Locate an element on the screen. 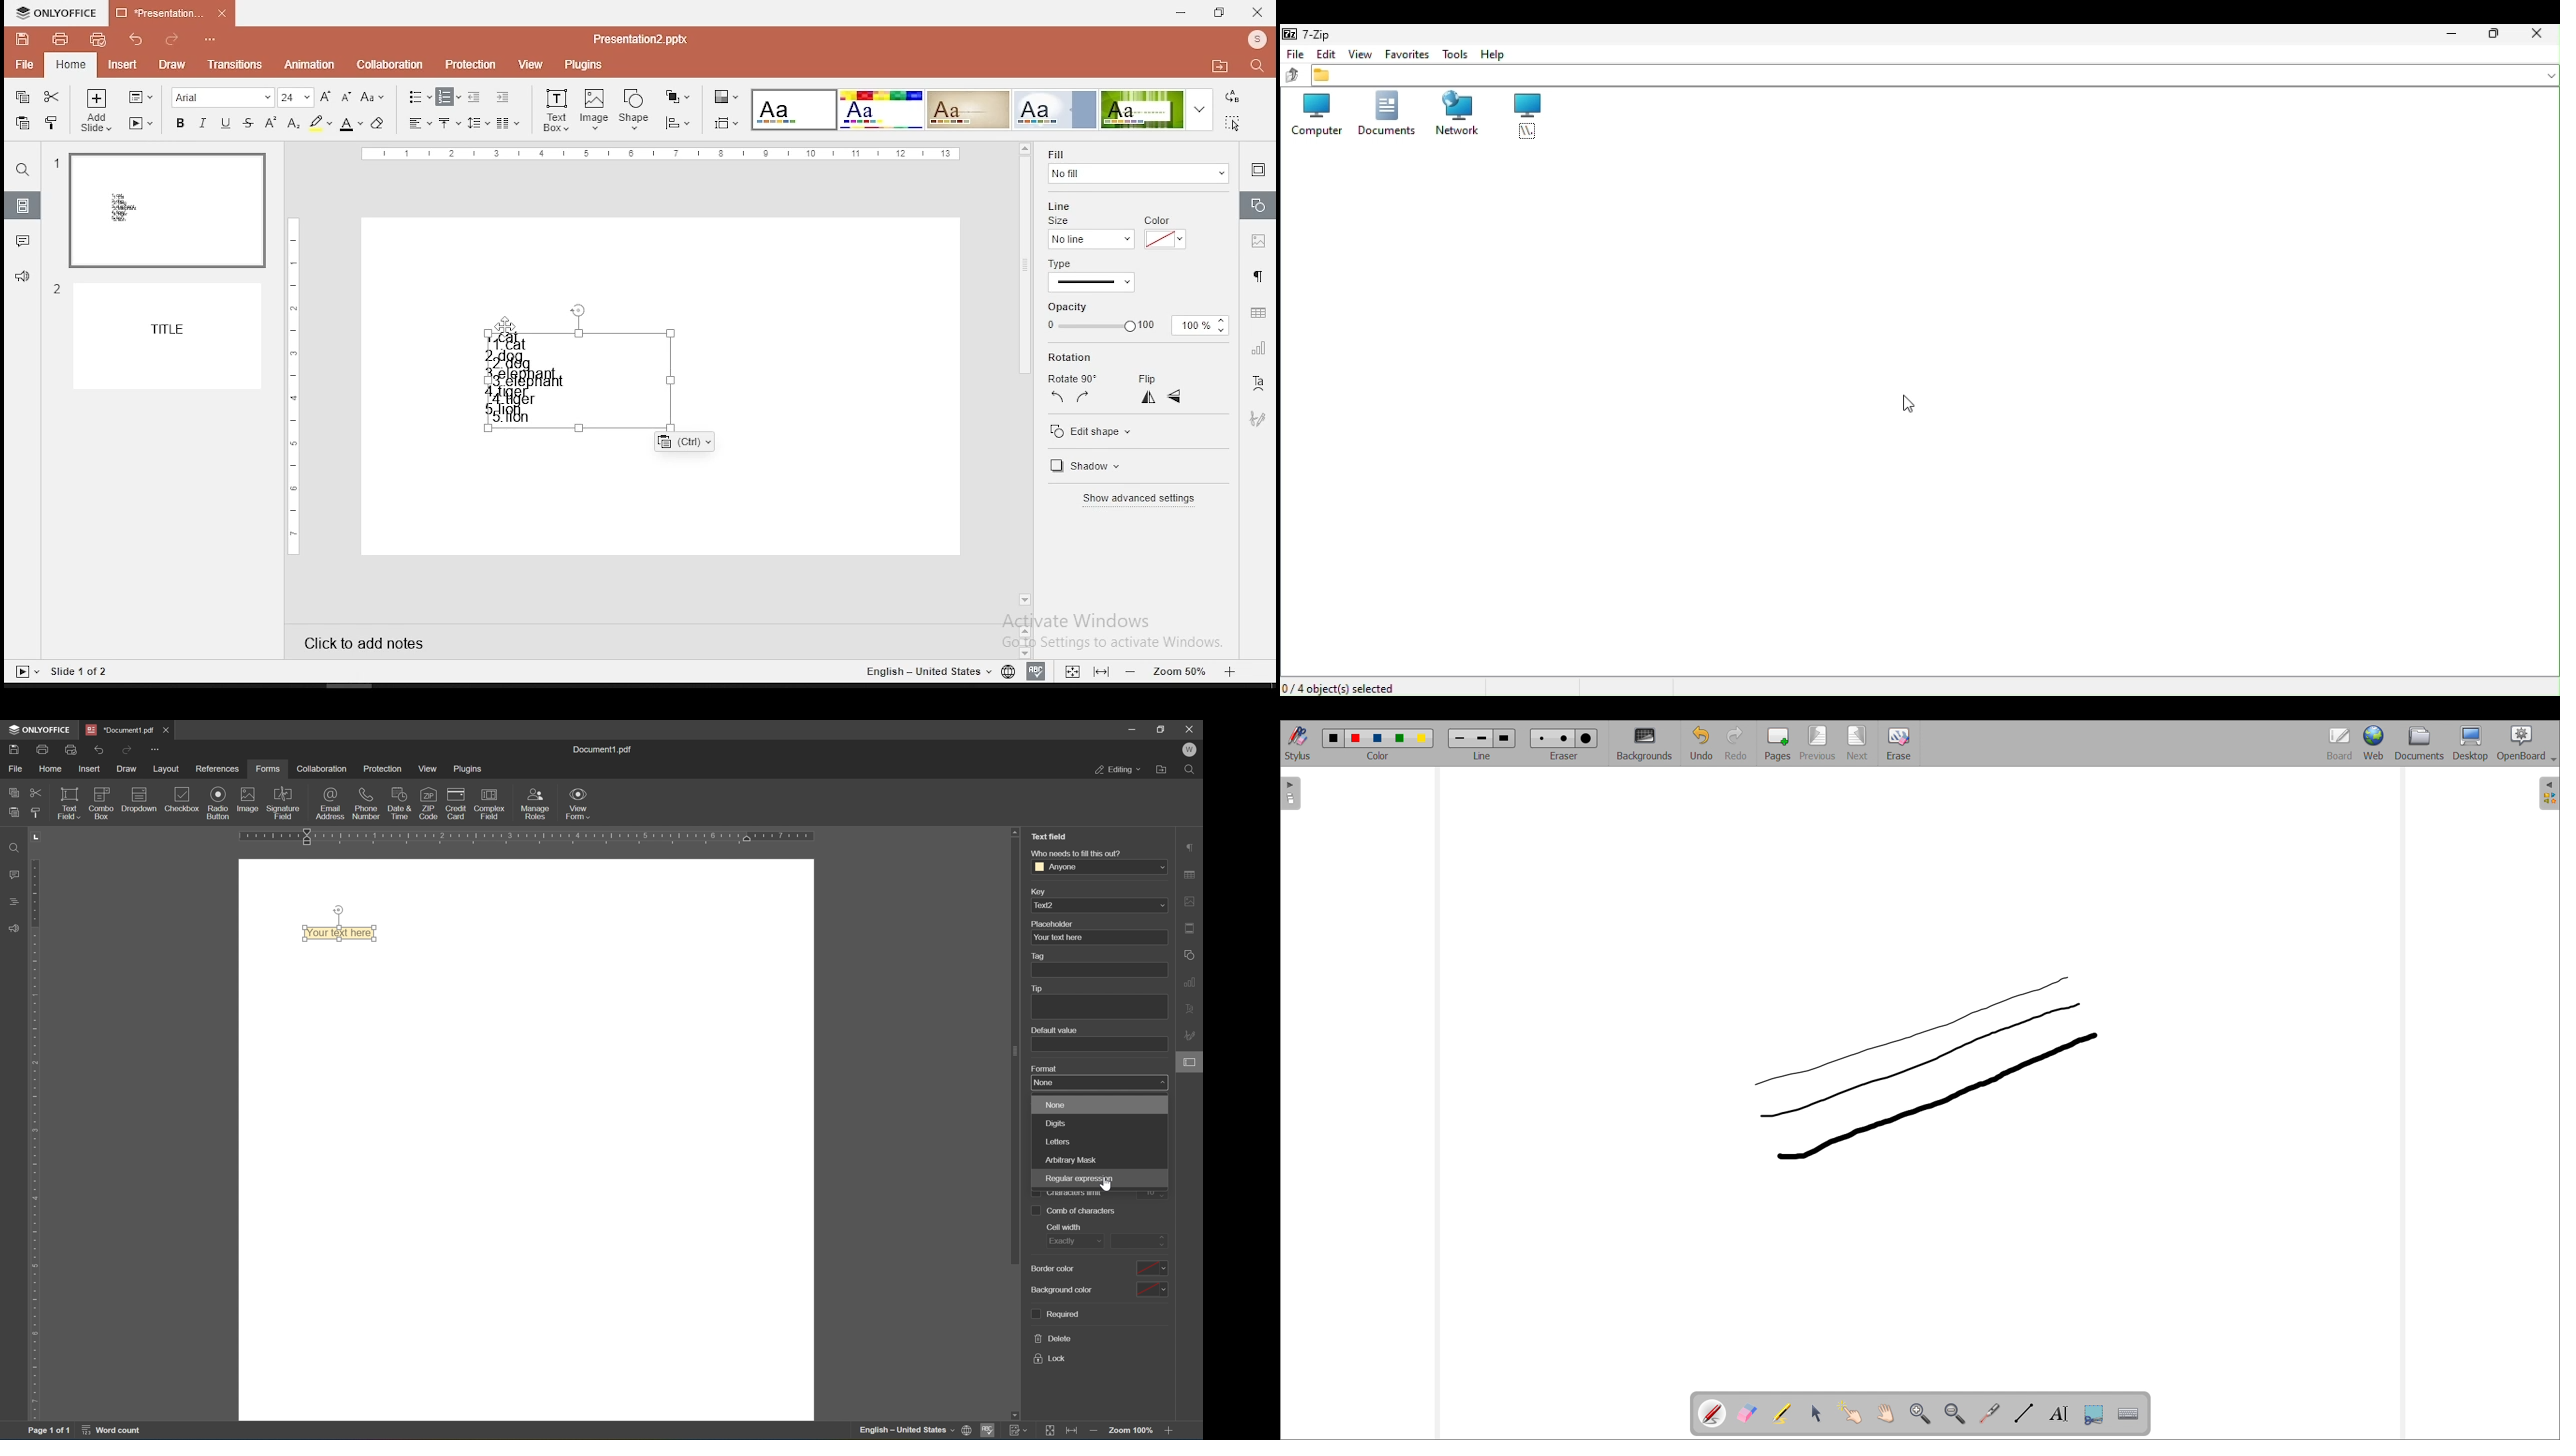 The width and height of the screenshot is (2576, 1456). columns is located at coordinates (508, 122).